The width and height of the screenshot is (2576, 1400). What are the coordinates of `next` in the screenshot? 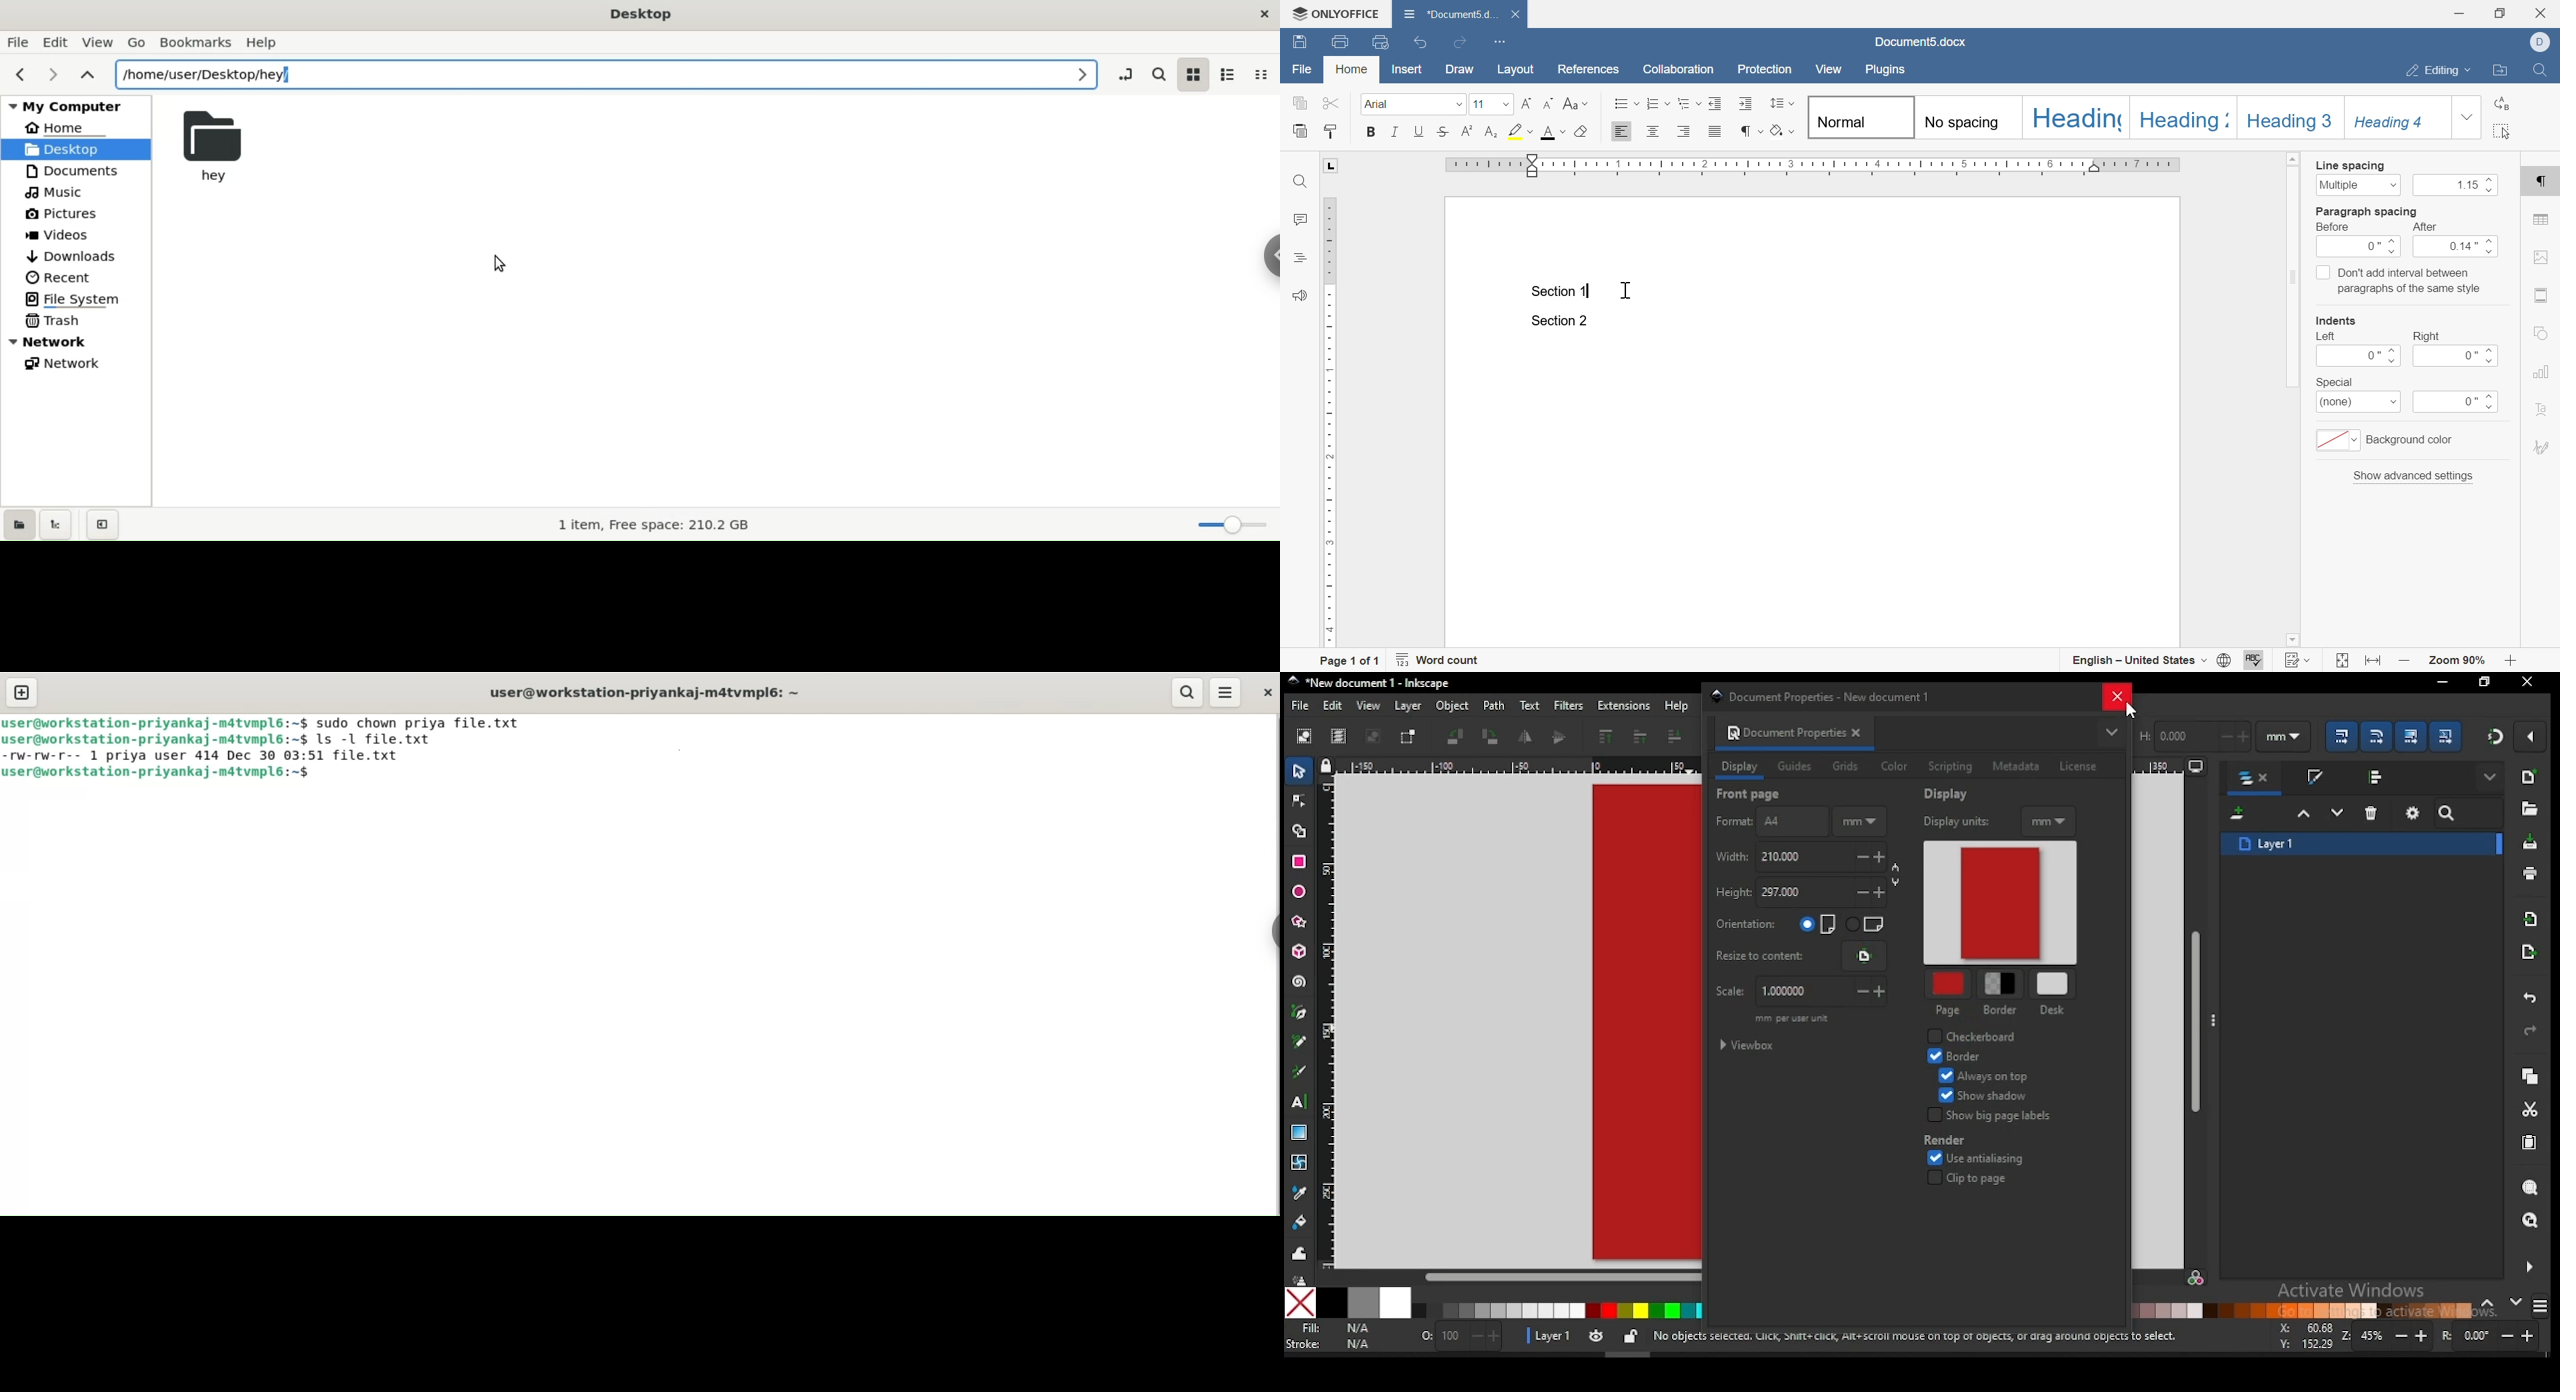 It's located at (2516, 1302).